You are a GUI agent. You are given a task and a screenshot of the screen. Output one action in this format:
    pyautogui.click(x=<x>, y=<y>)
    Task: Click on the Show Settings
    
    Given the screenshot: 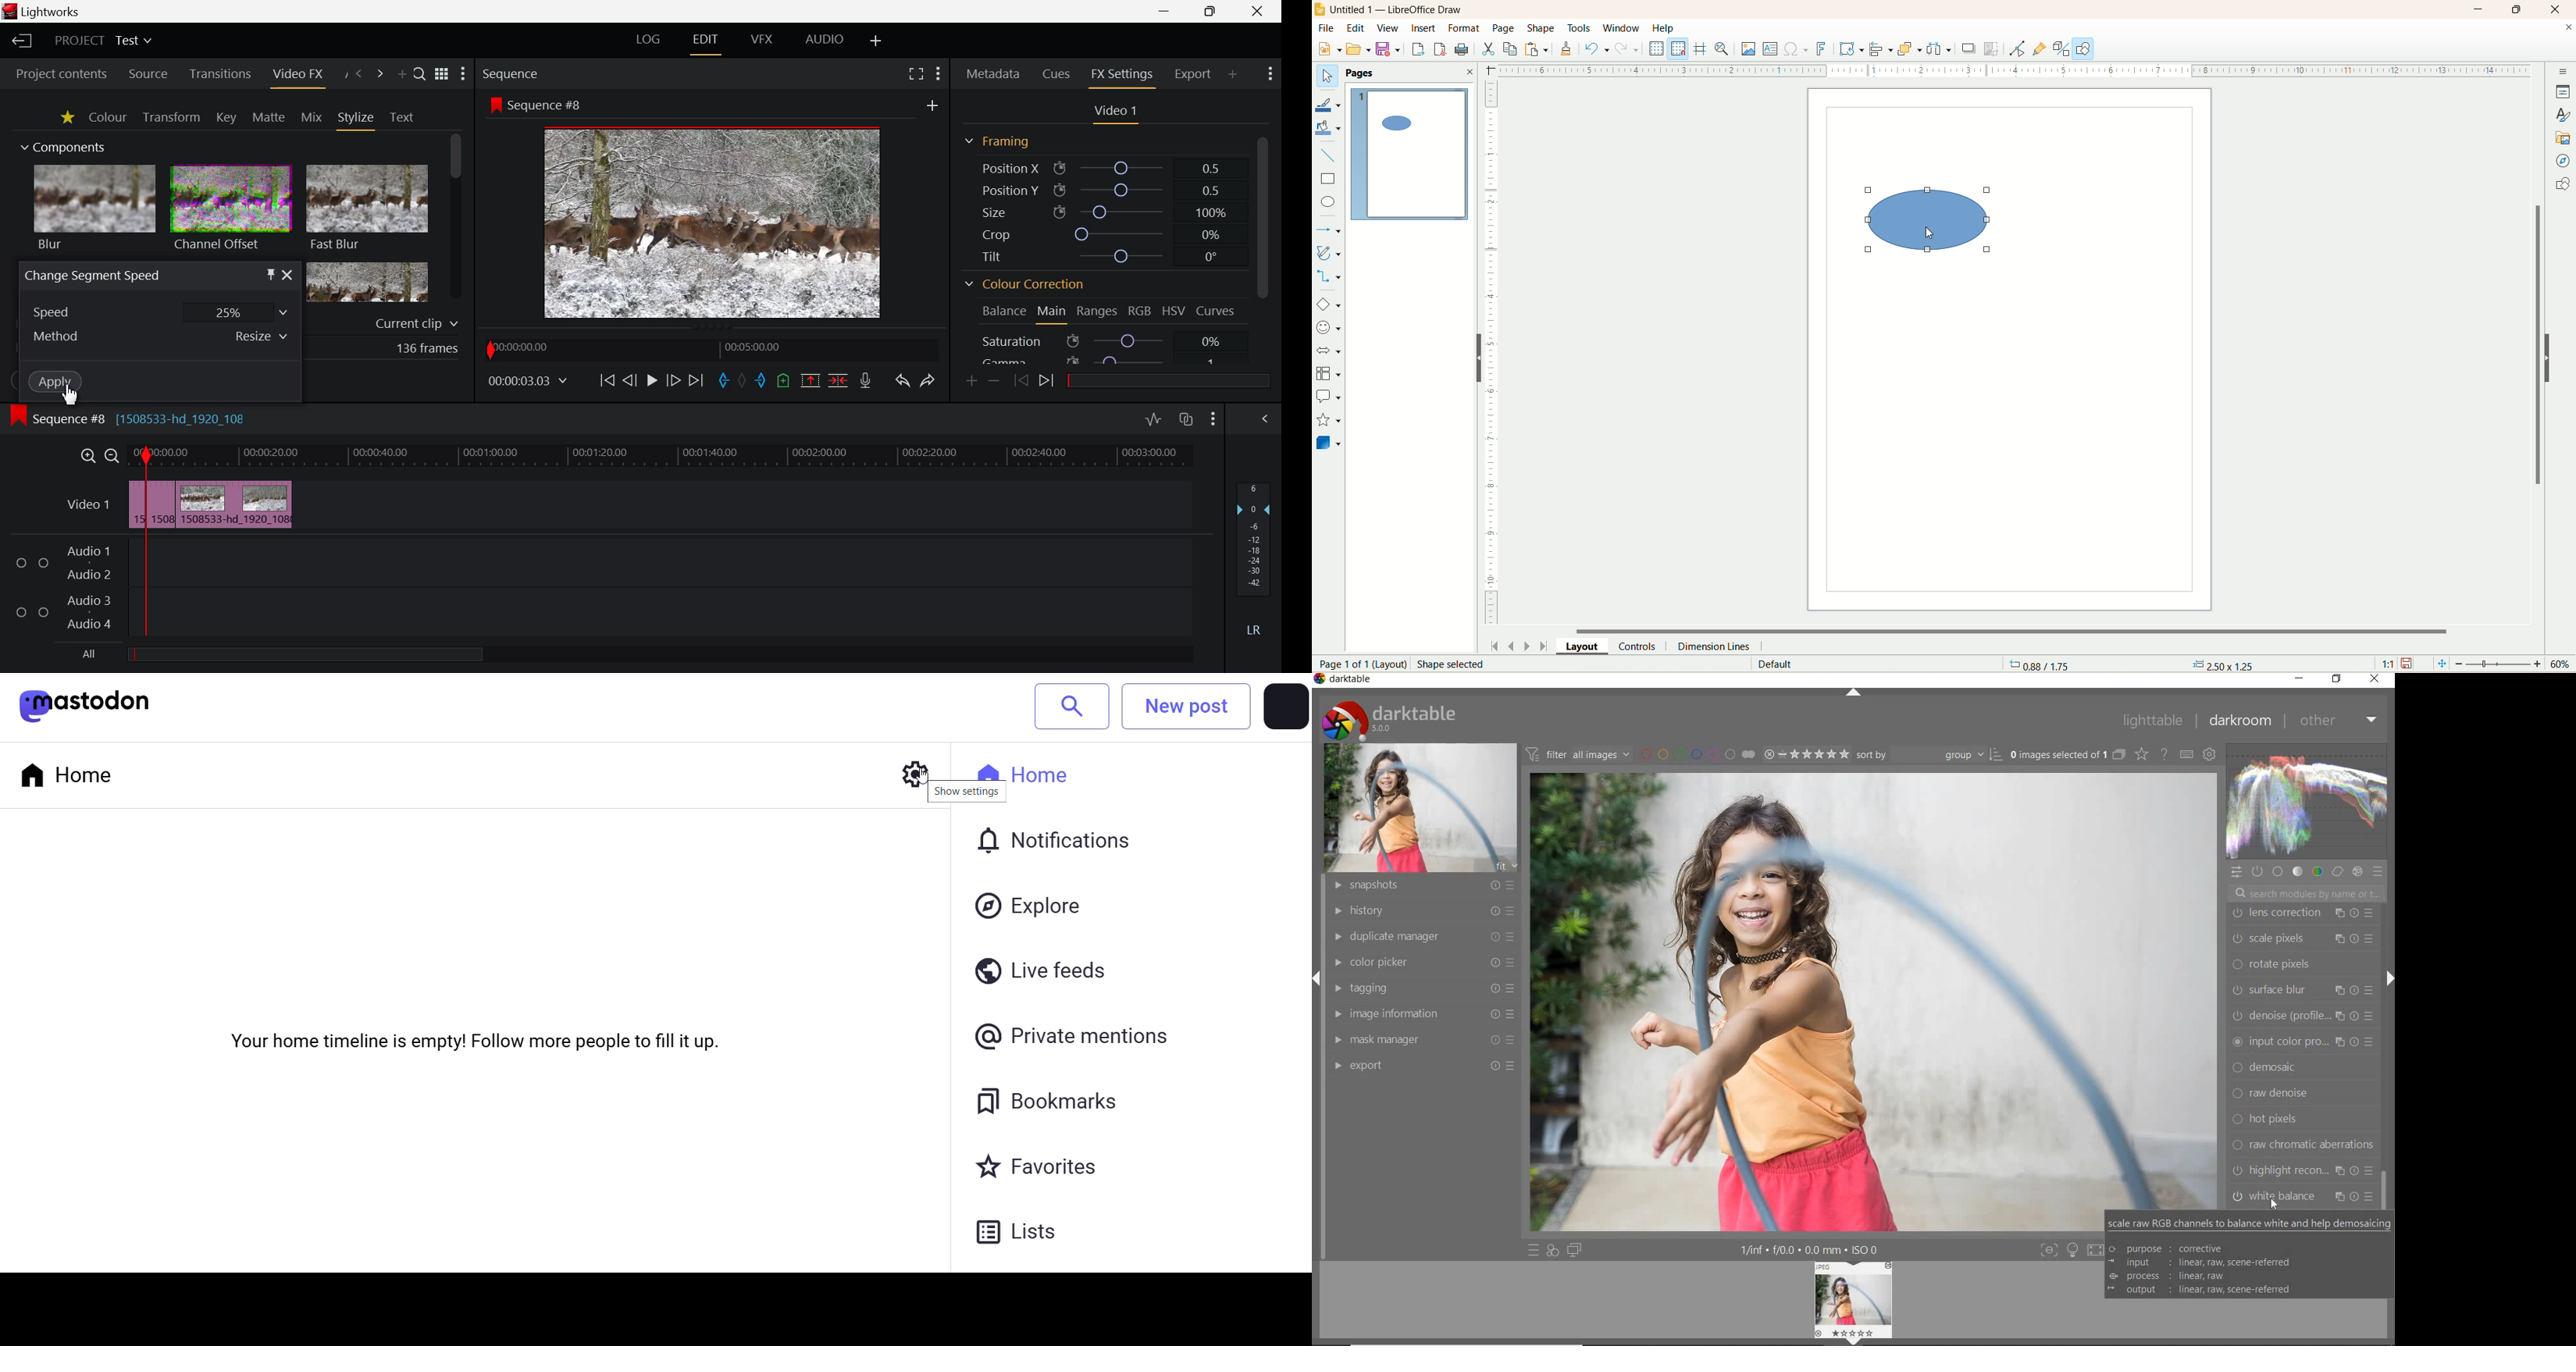 What is the action you would take?
    pyautogui.click(x=1269, y=75)
    